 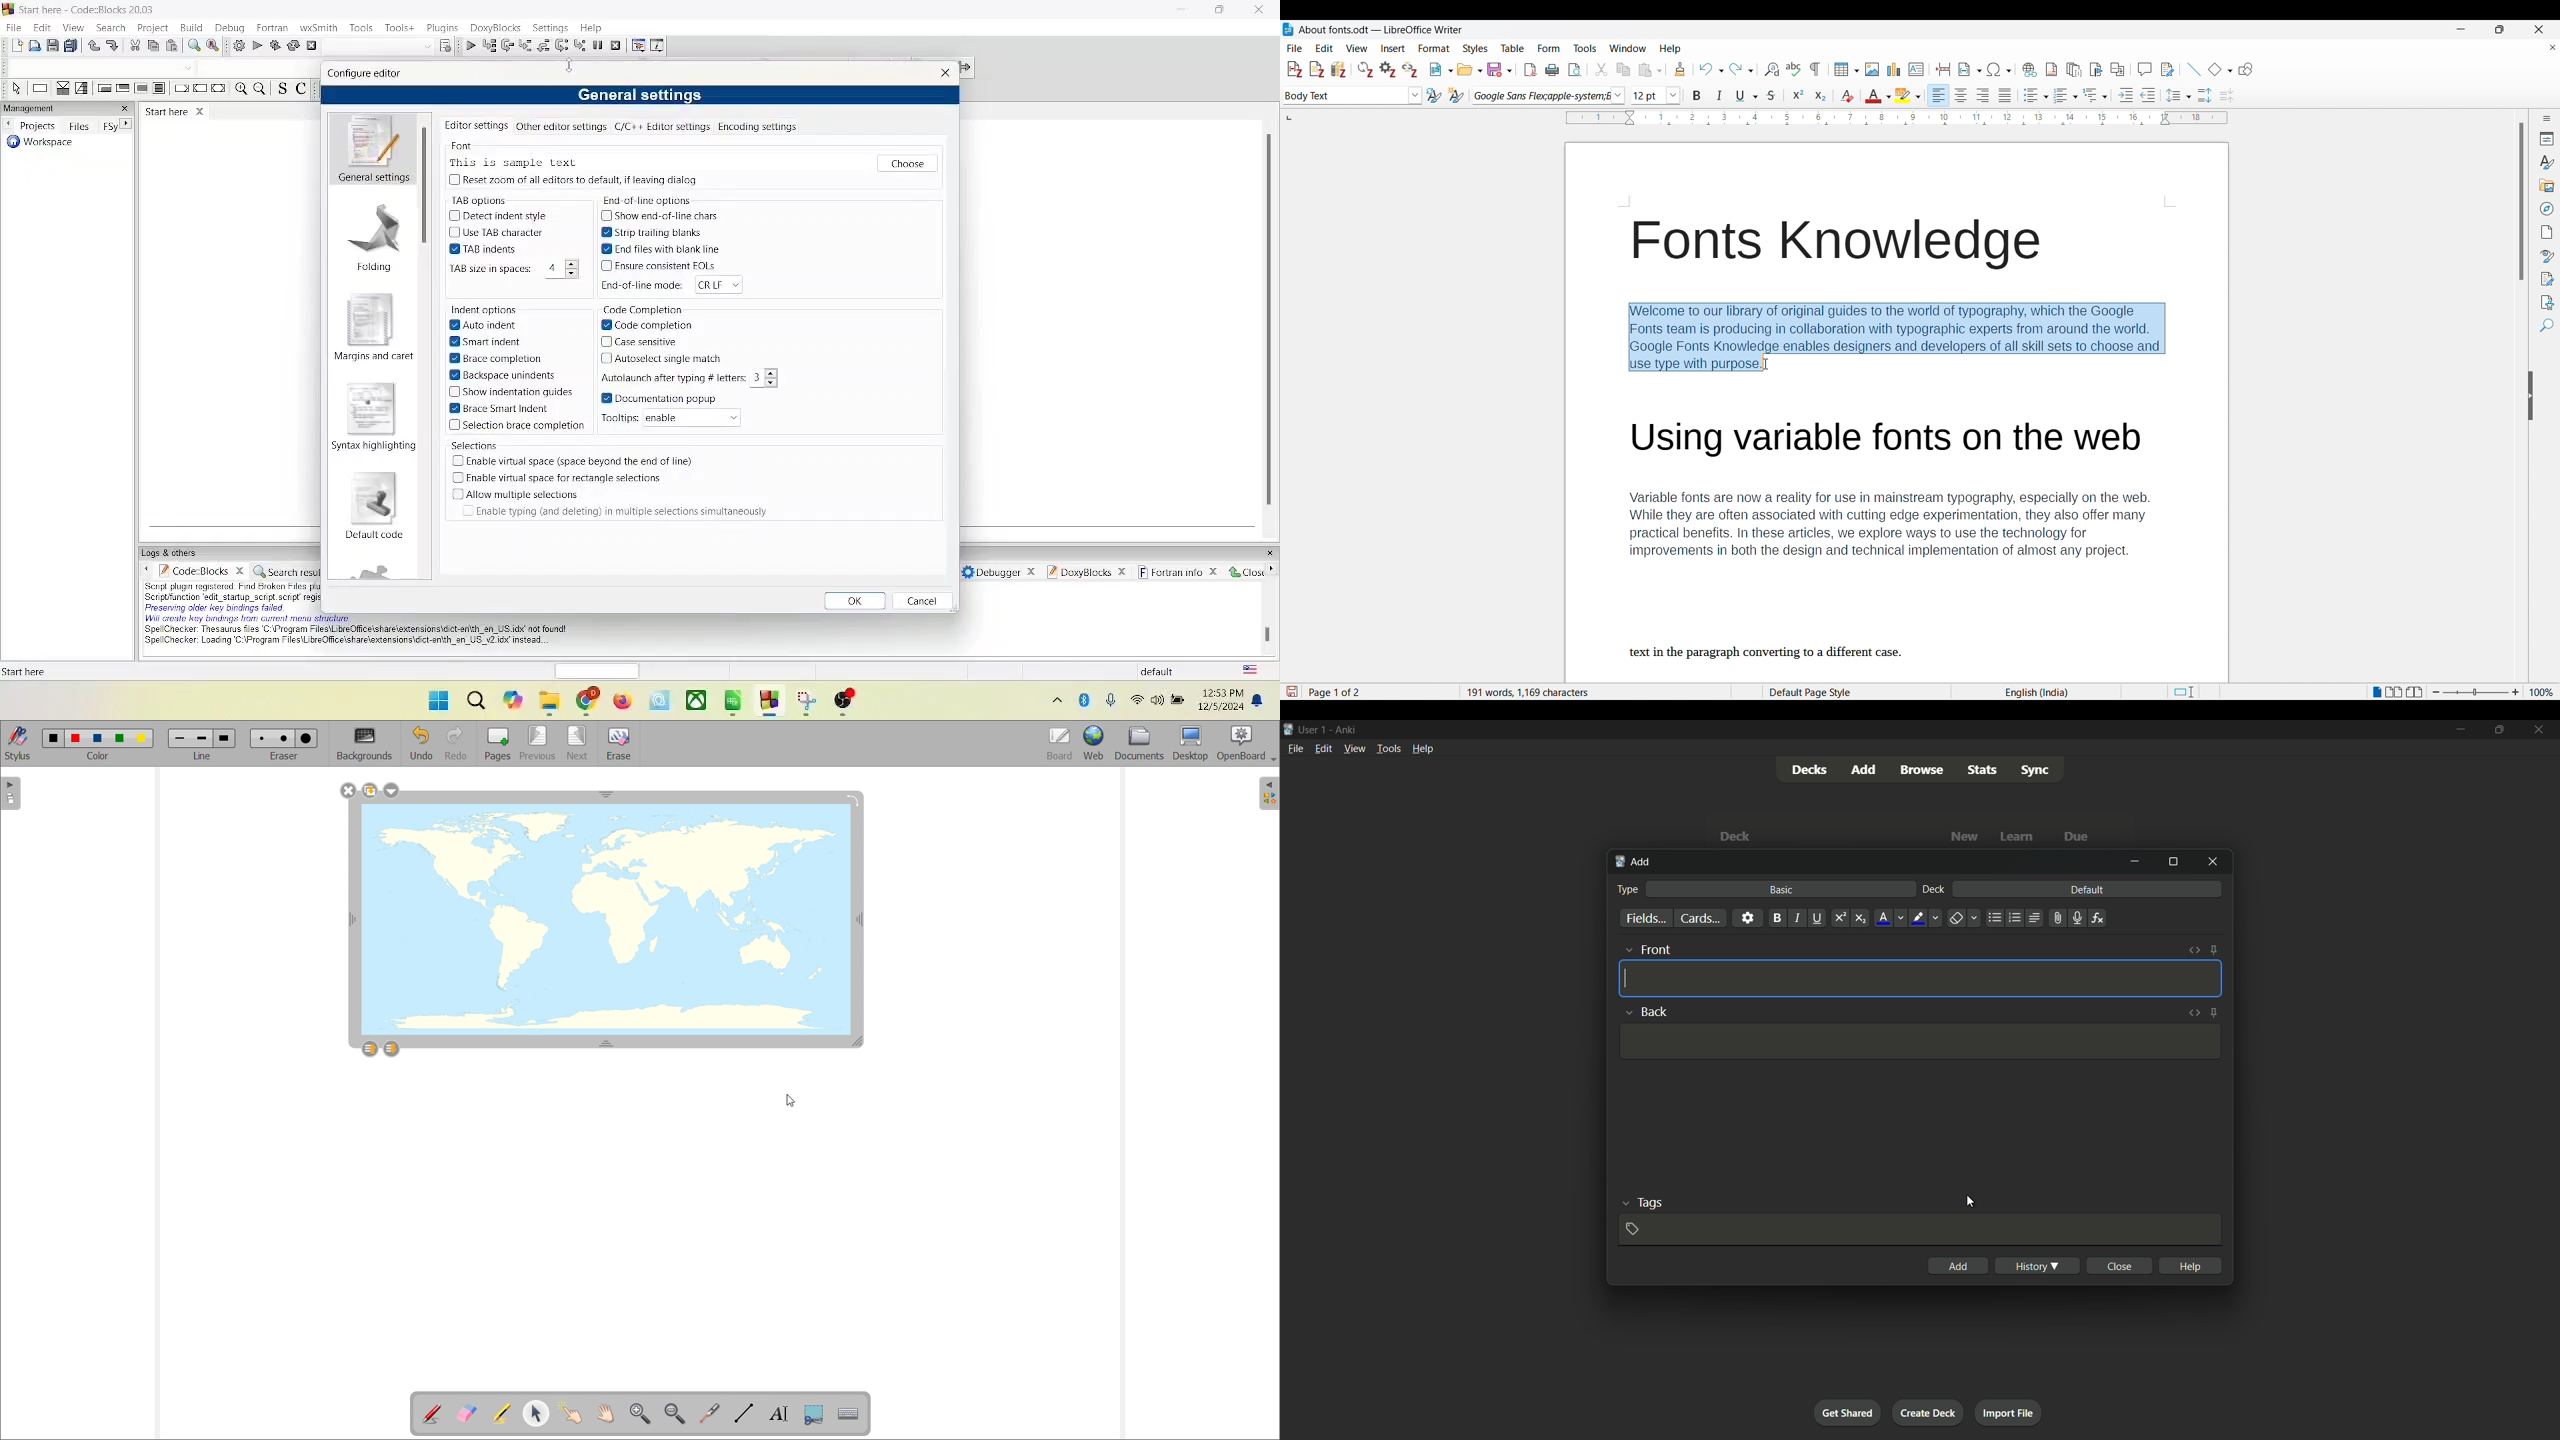 I want to click on Zoom slider, so click(x=2476, y=692).